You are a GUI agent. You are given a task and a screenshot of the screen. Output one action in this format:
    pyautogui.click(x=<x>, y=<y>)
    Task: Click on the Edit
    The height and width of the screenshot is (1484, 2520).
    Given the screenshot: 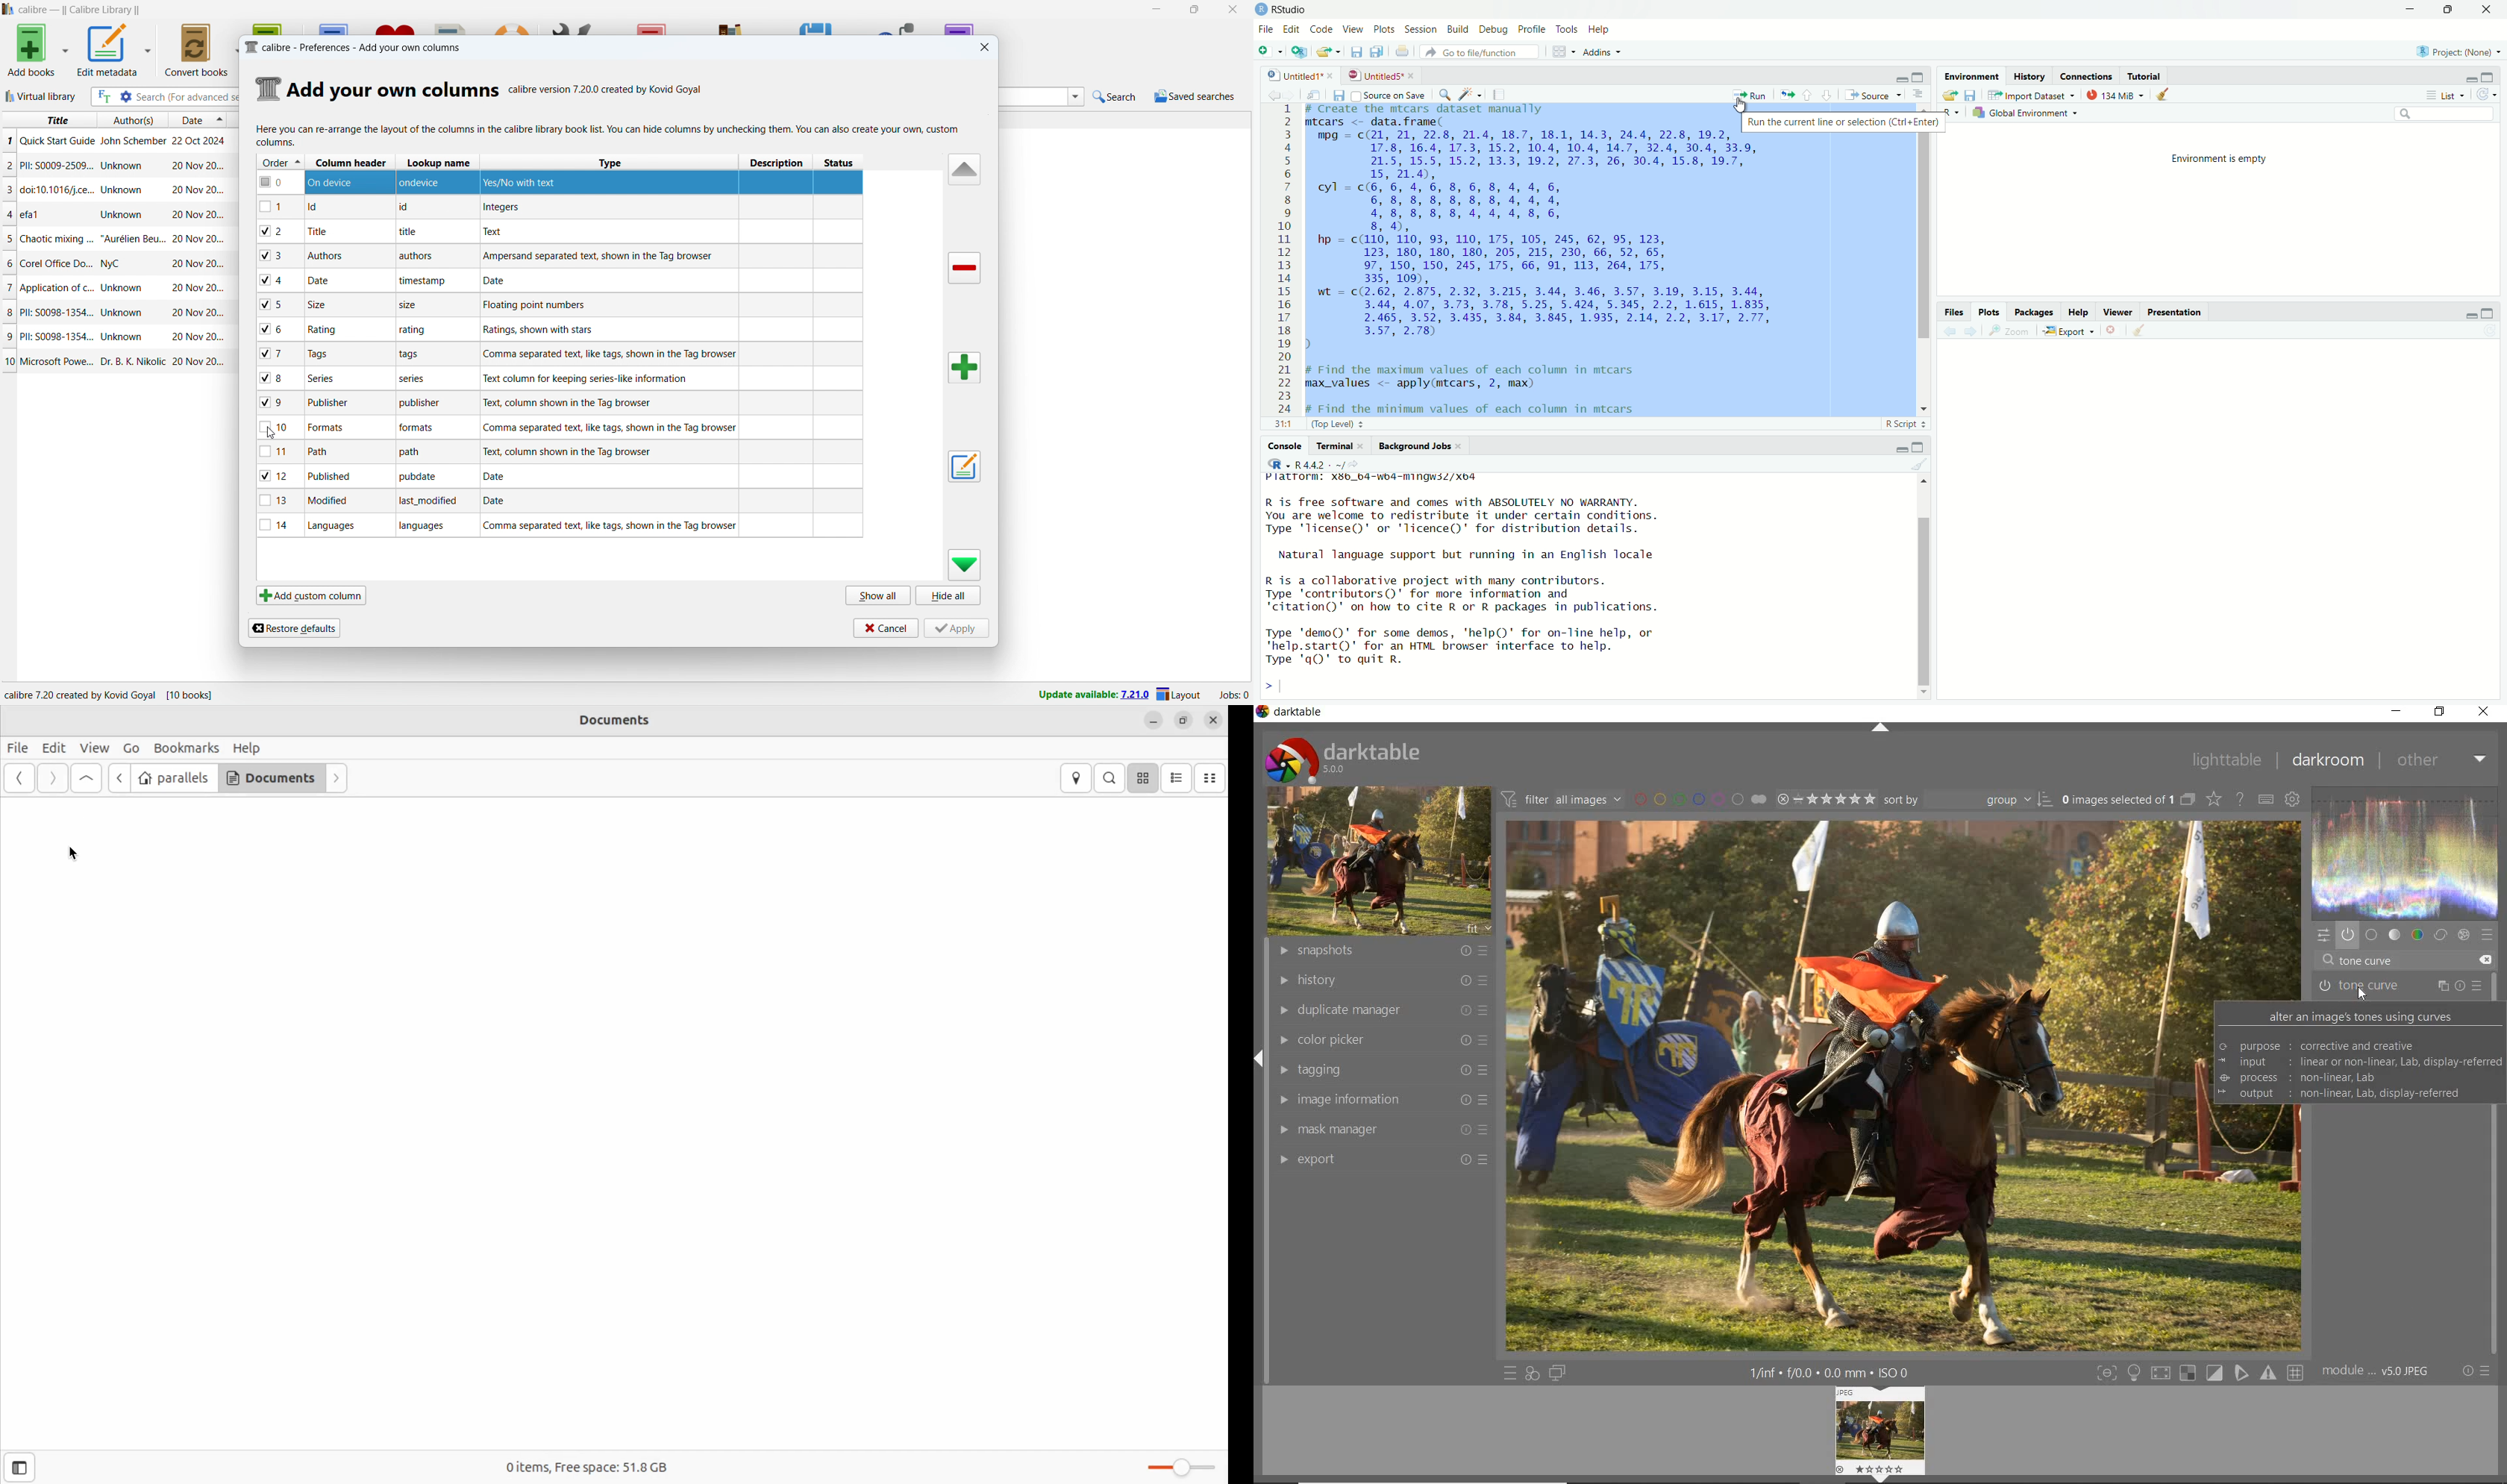 What is the action you would take?
    pyautogui.click(x=1293, y=28)
    